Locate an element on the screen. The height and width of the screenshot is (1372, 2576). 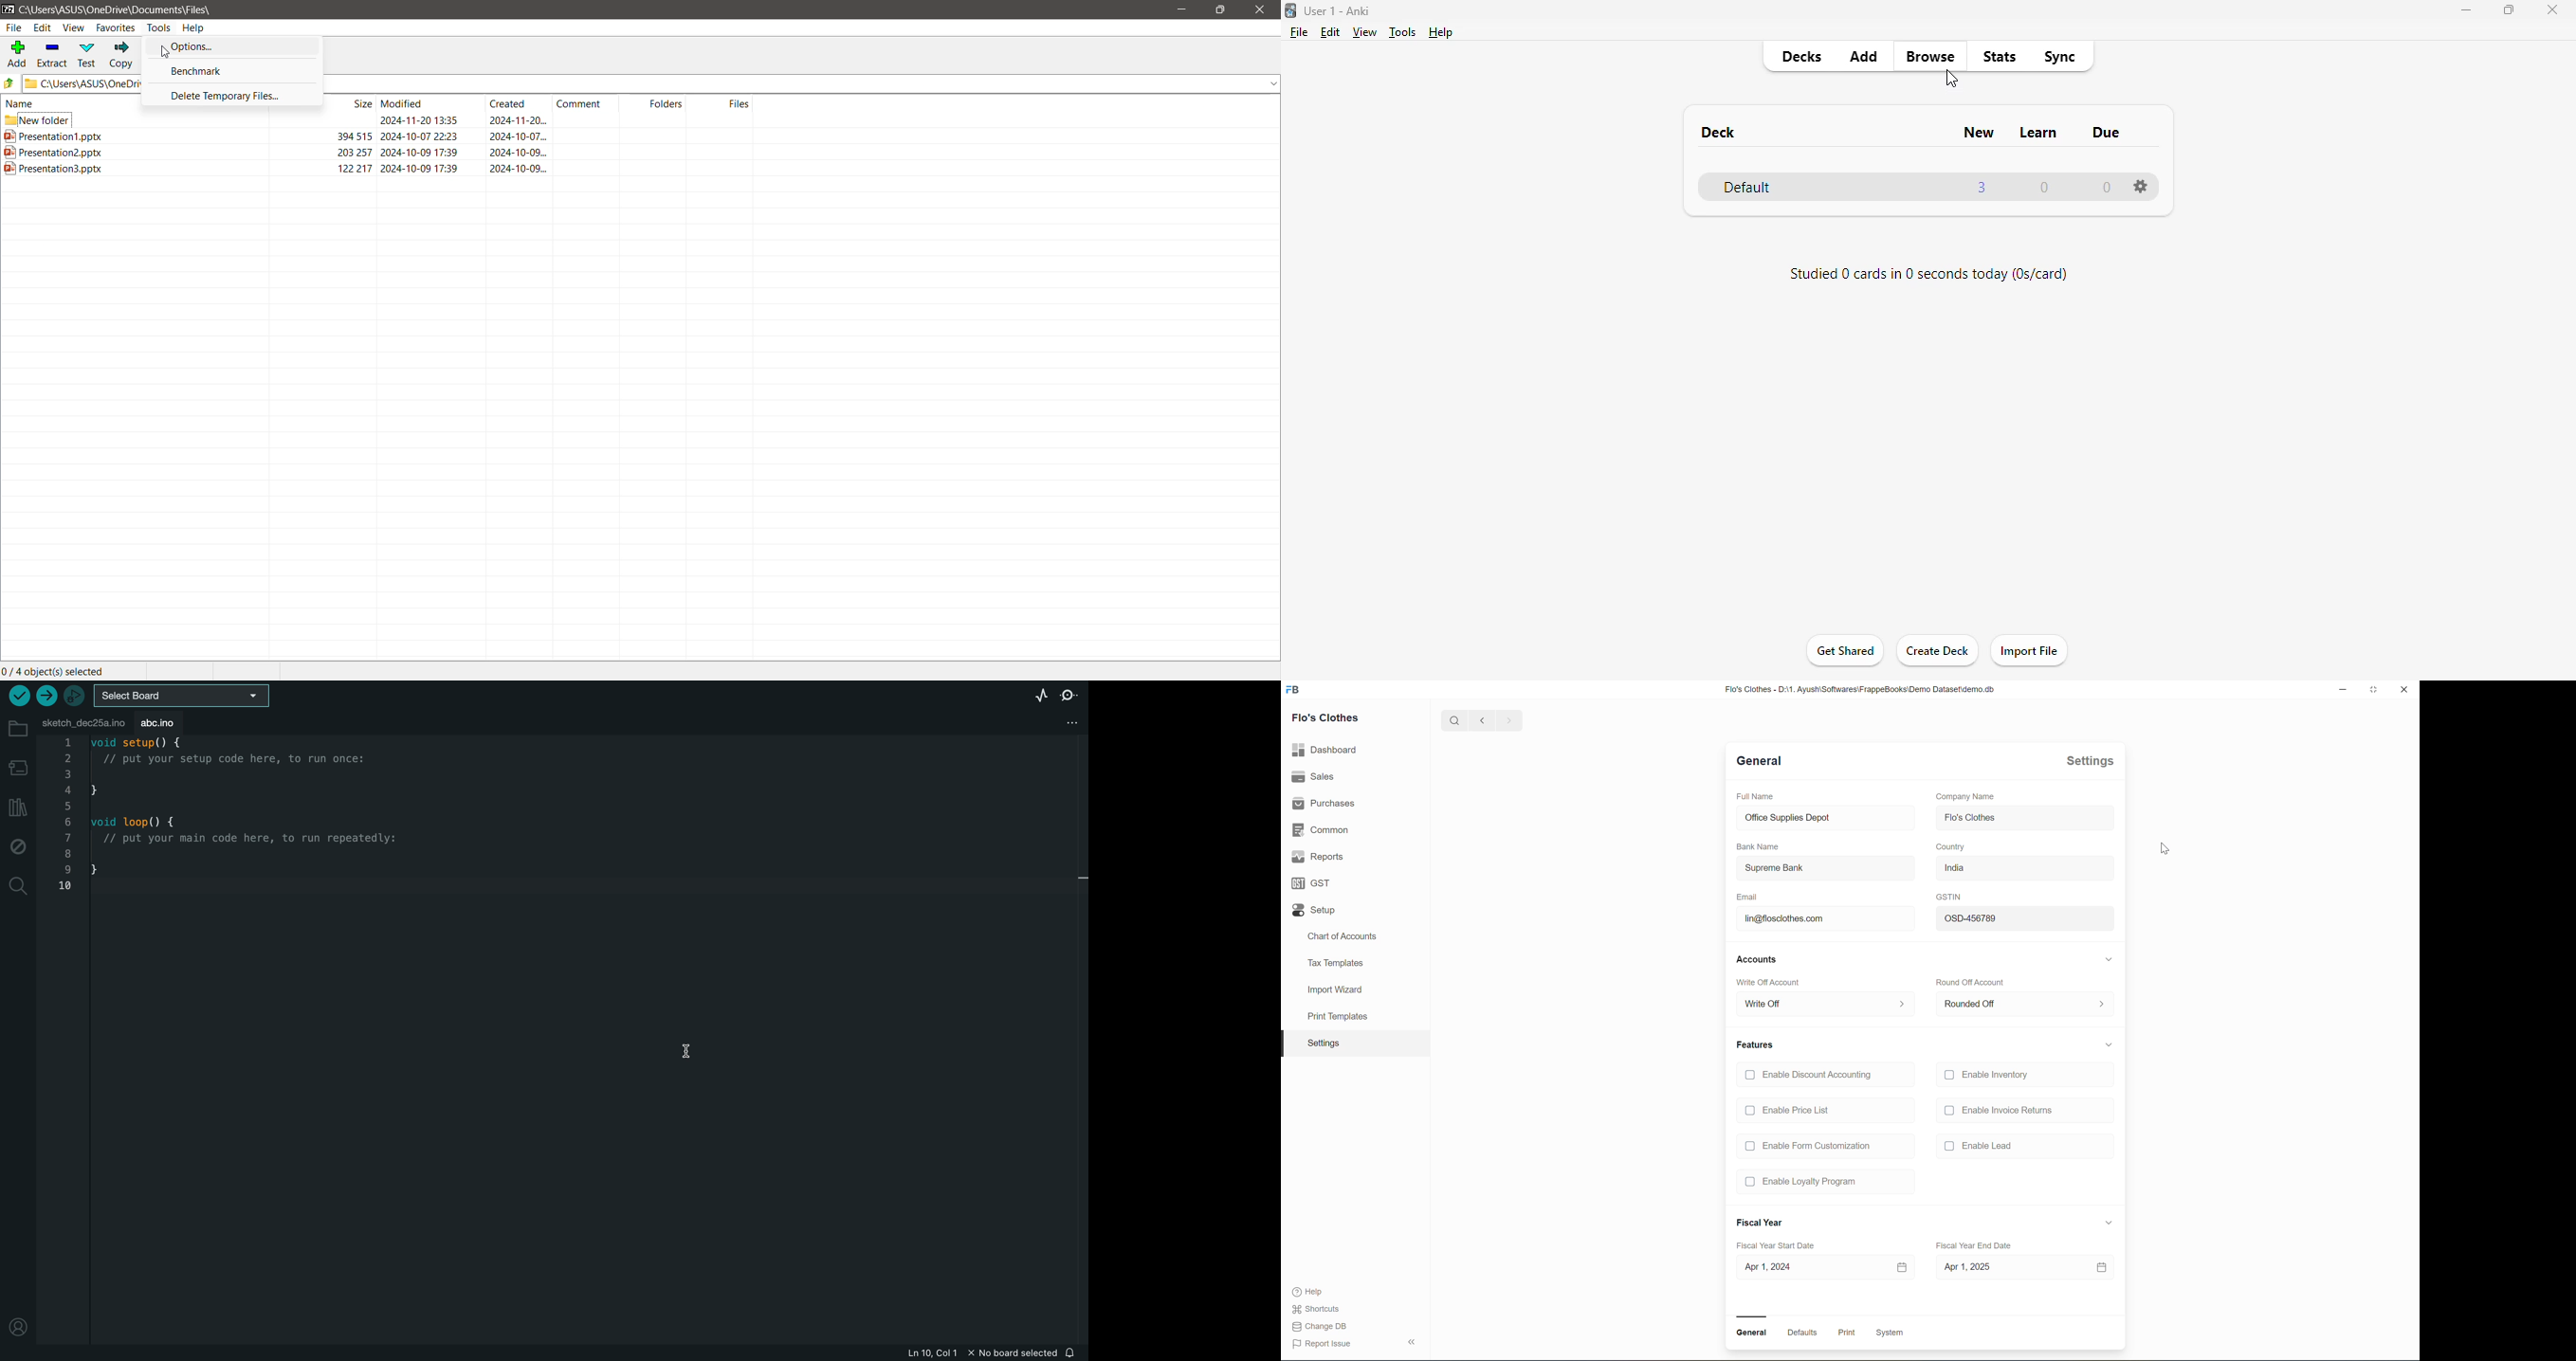
Move Up one level is located at coordinates (11, 84).